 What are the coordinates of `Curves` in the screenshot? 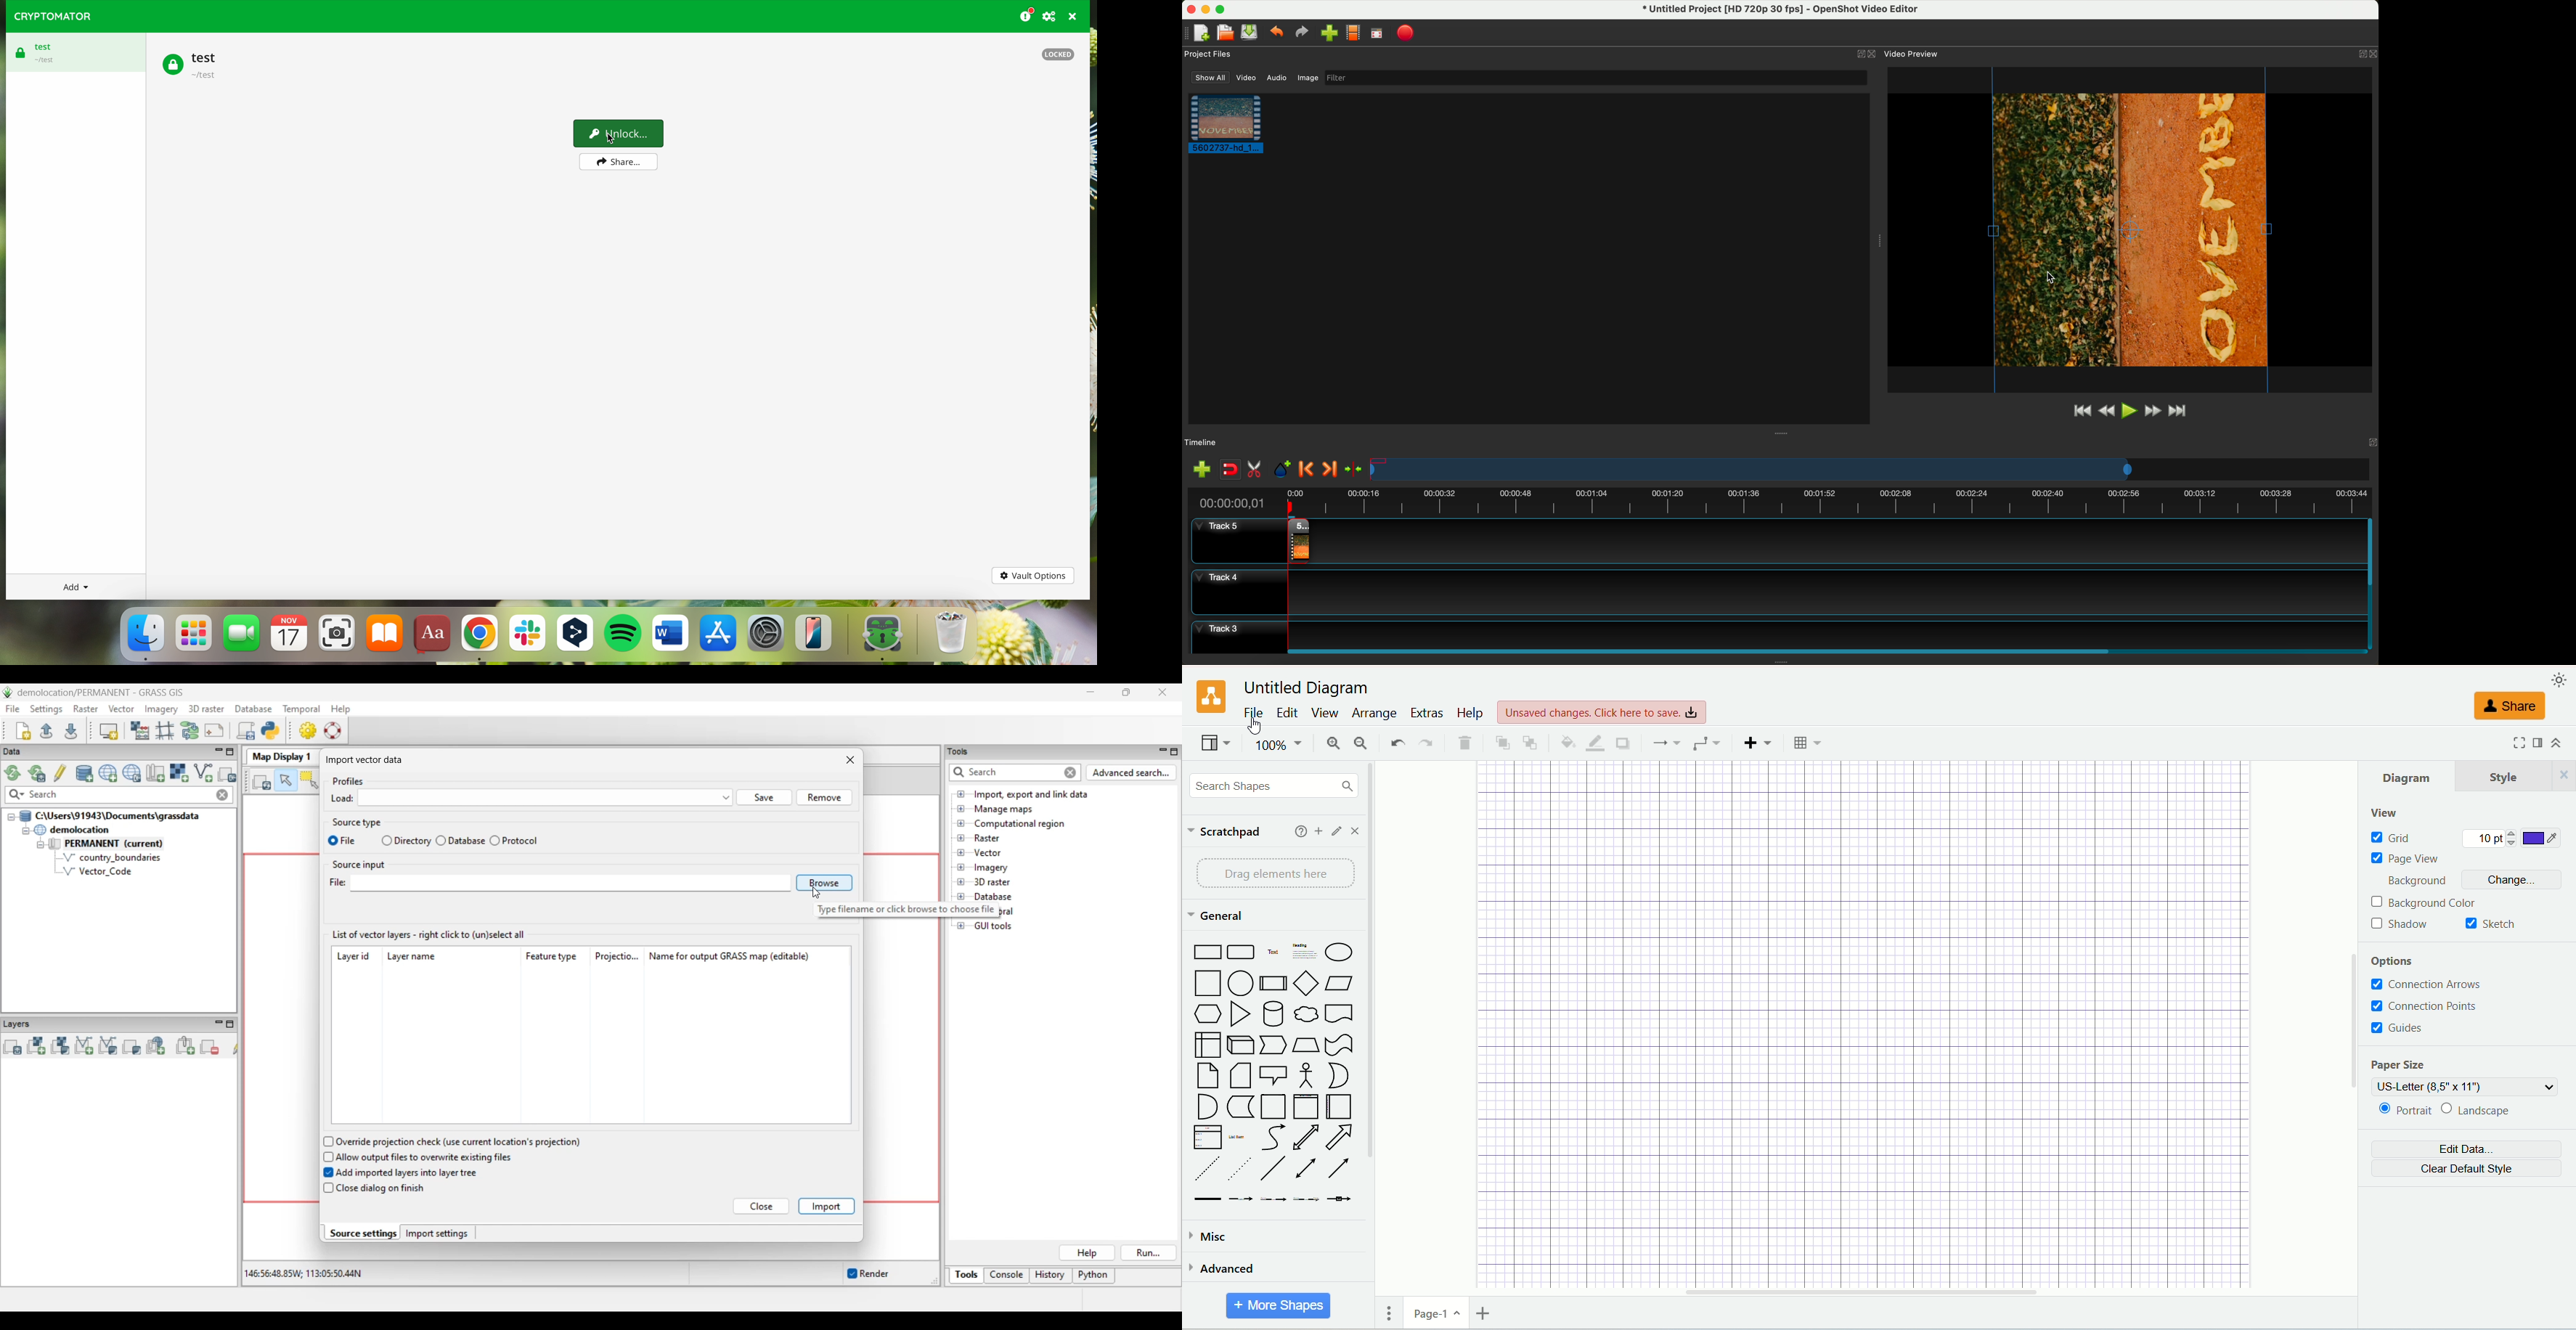 It's located at (1273, 1139).